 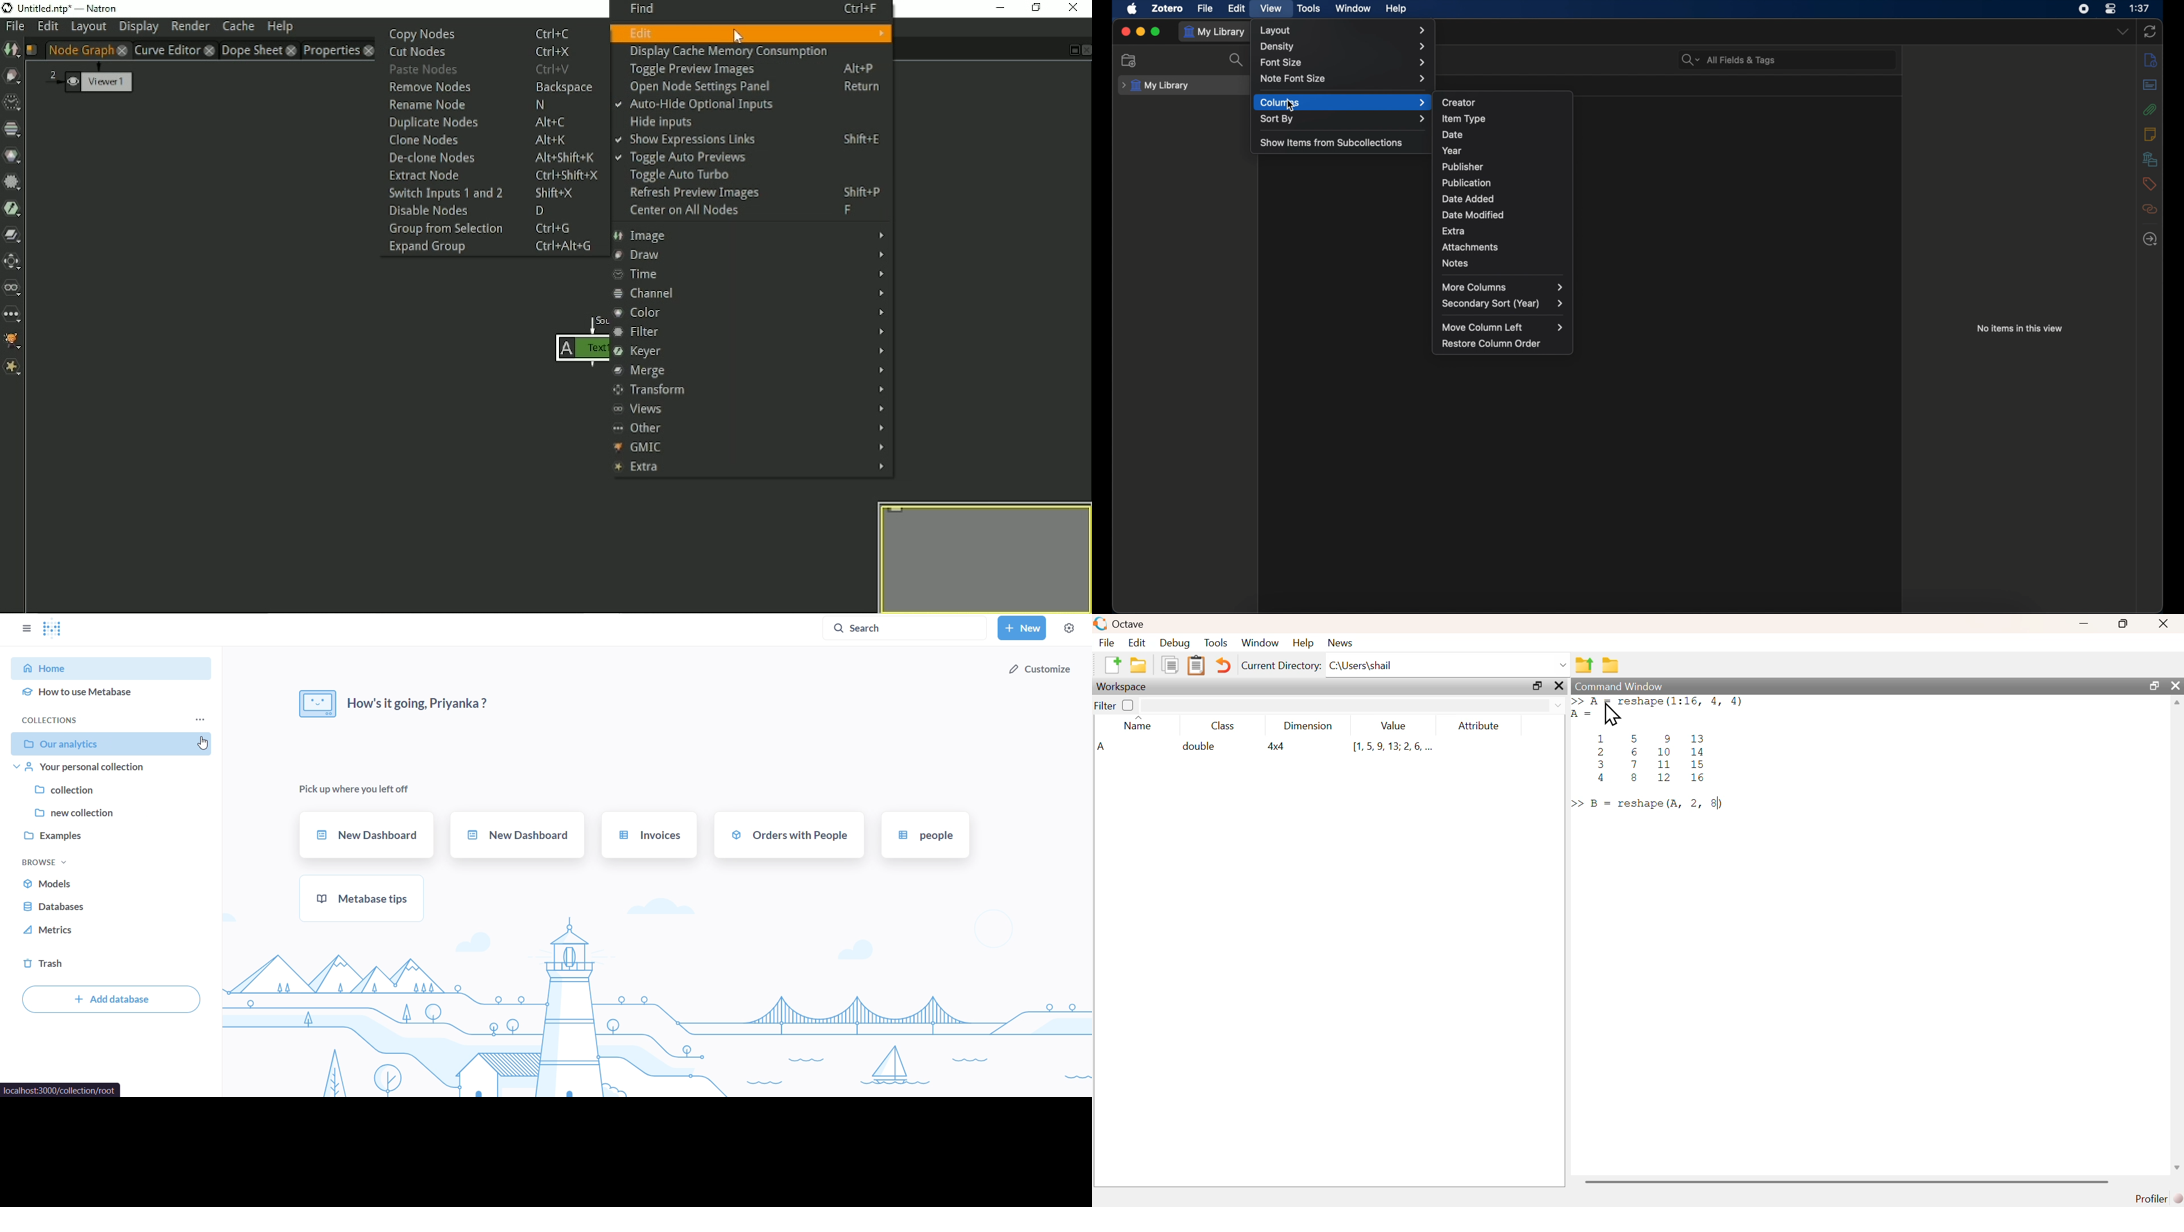 I want to click on help, so click(x=1397, y=10).